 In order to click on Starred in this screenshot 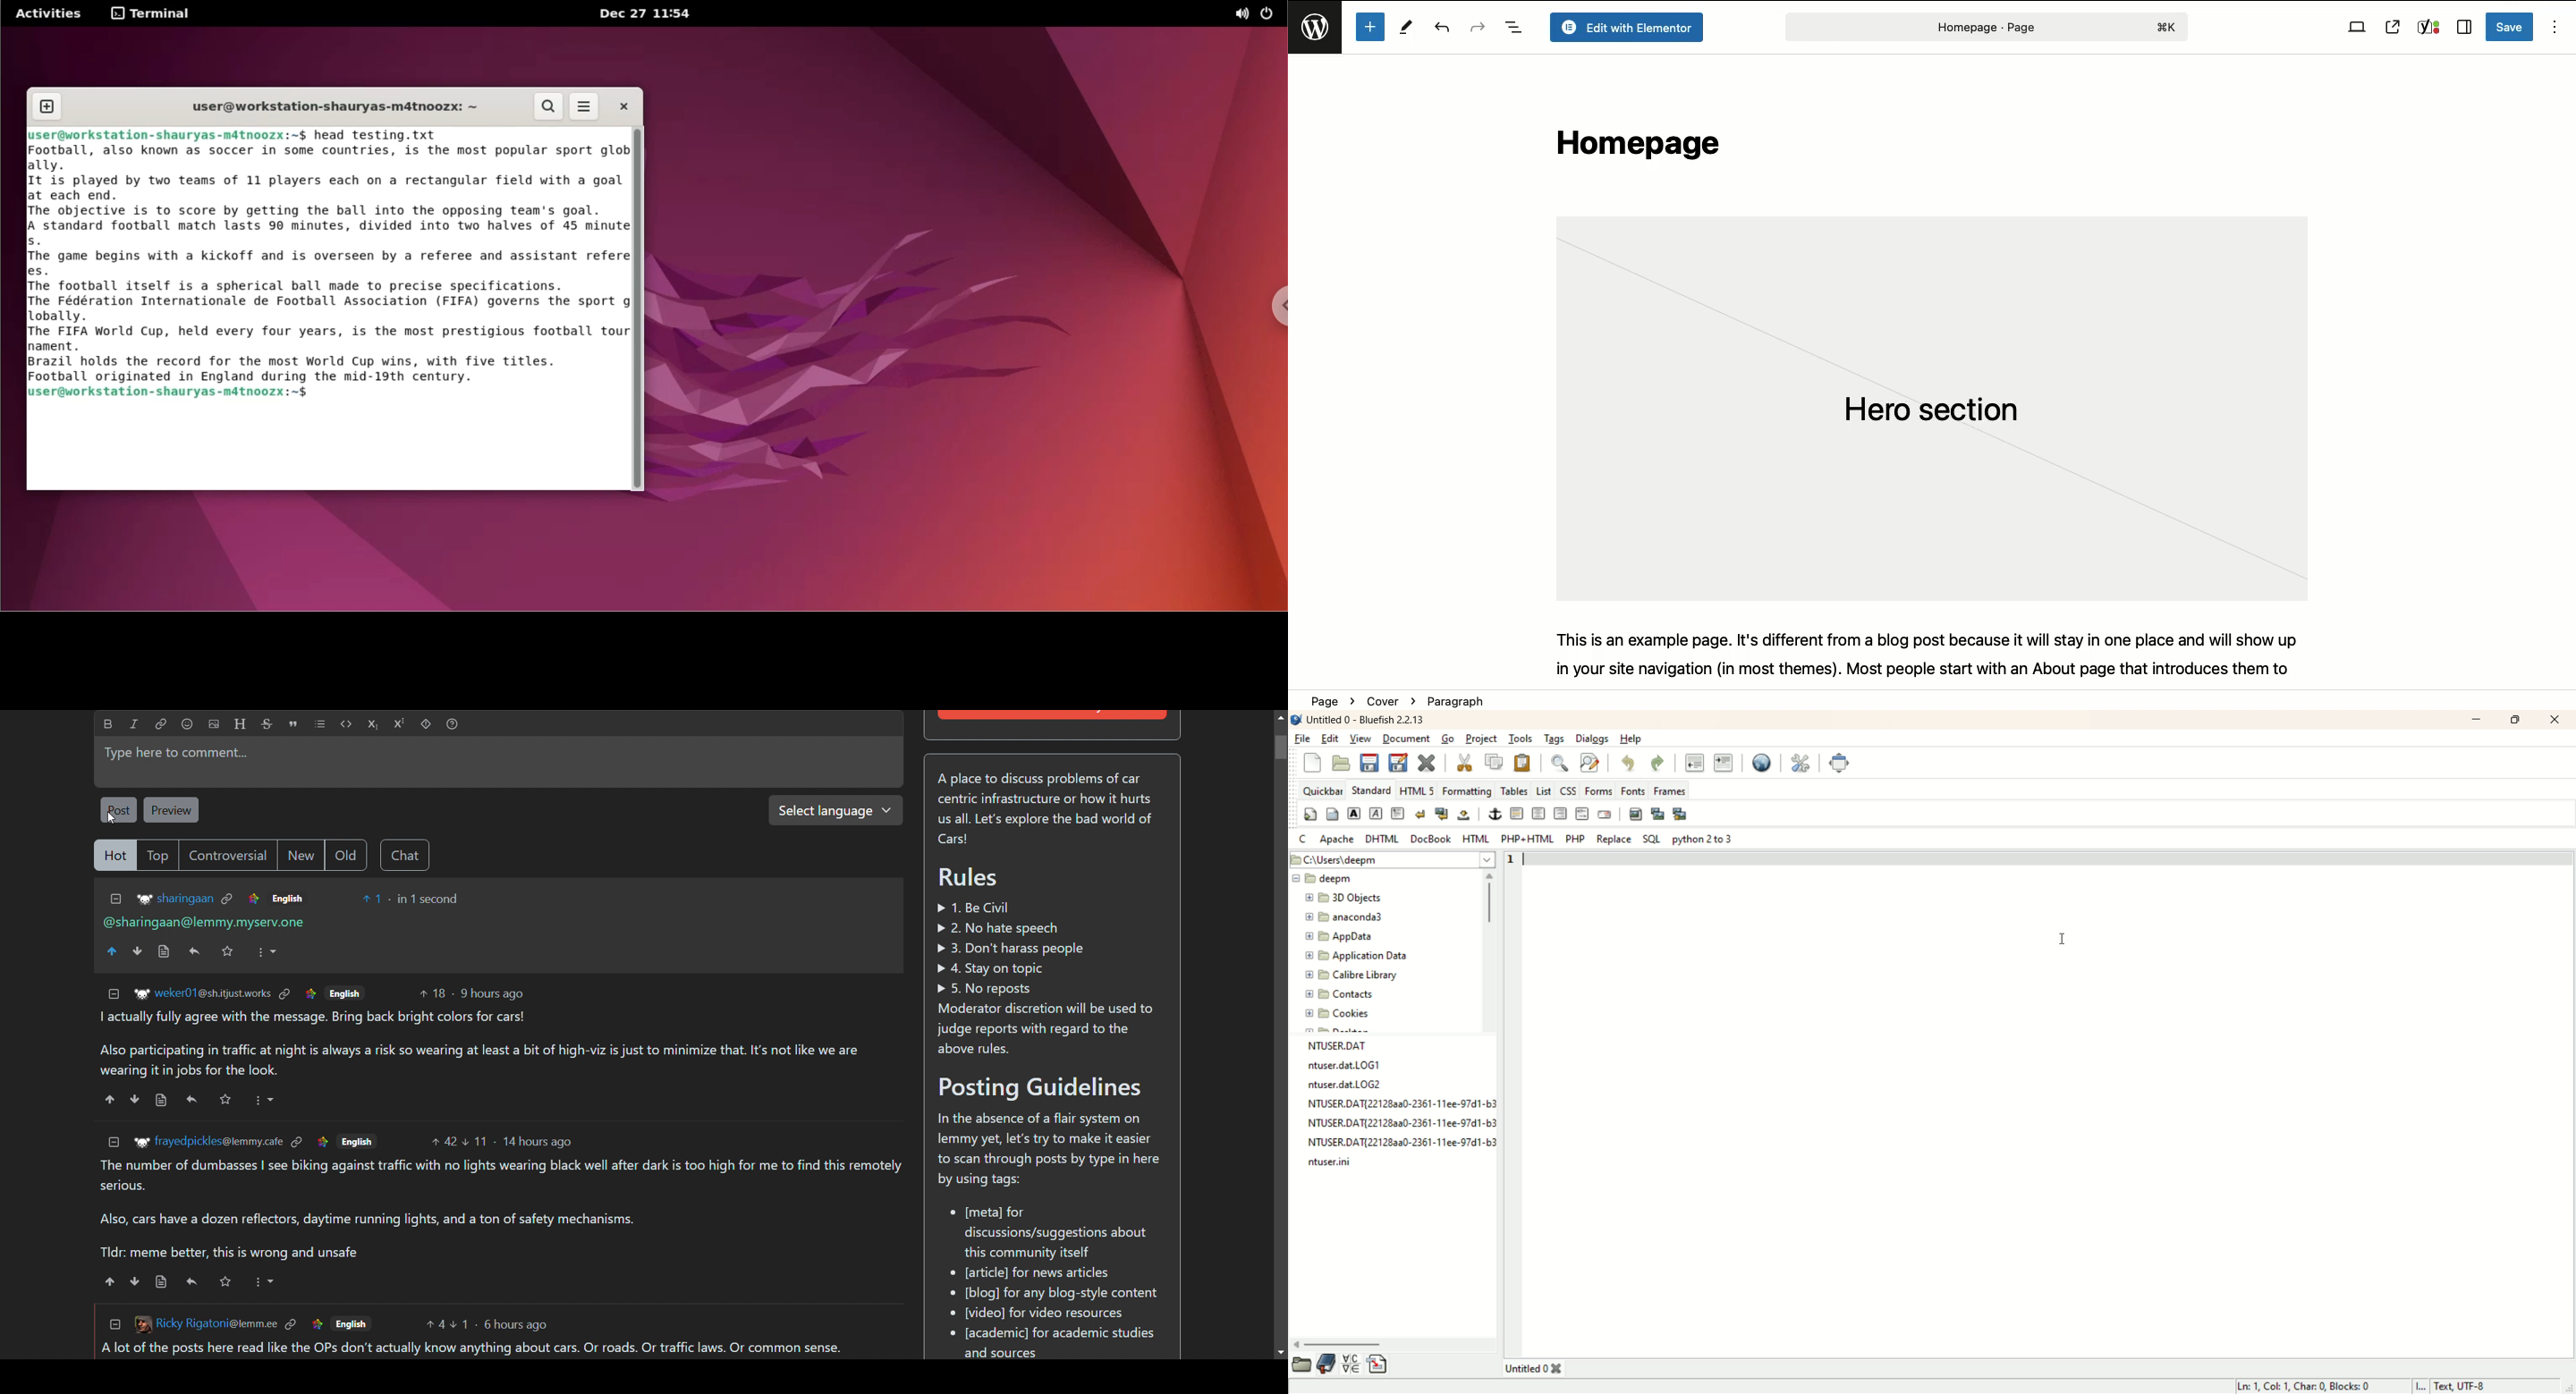, I will do `click(227, 951)`.